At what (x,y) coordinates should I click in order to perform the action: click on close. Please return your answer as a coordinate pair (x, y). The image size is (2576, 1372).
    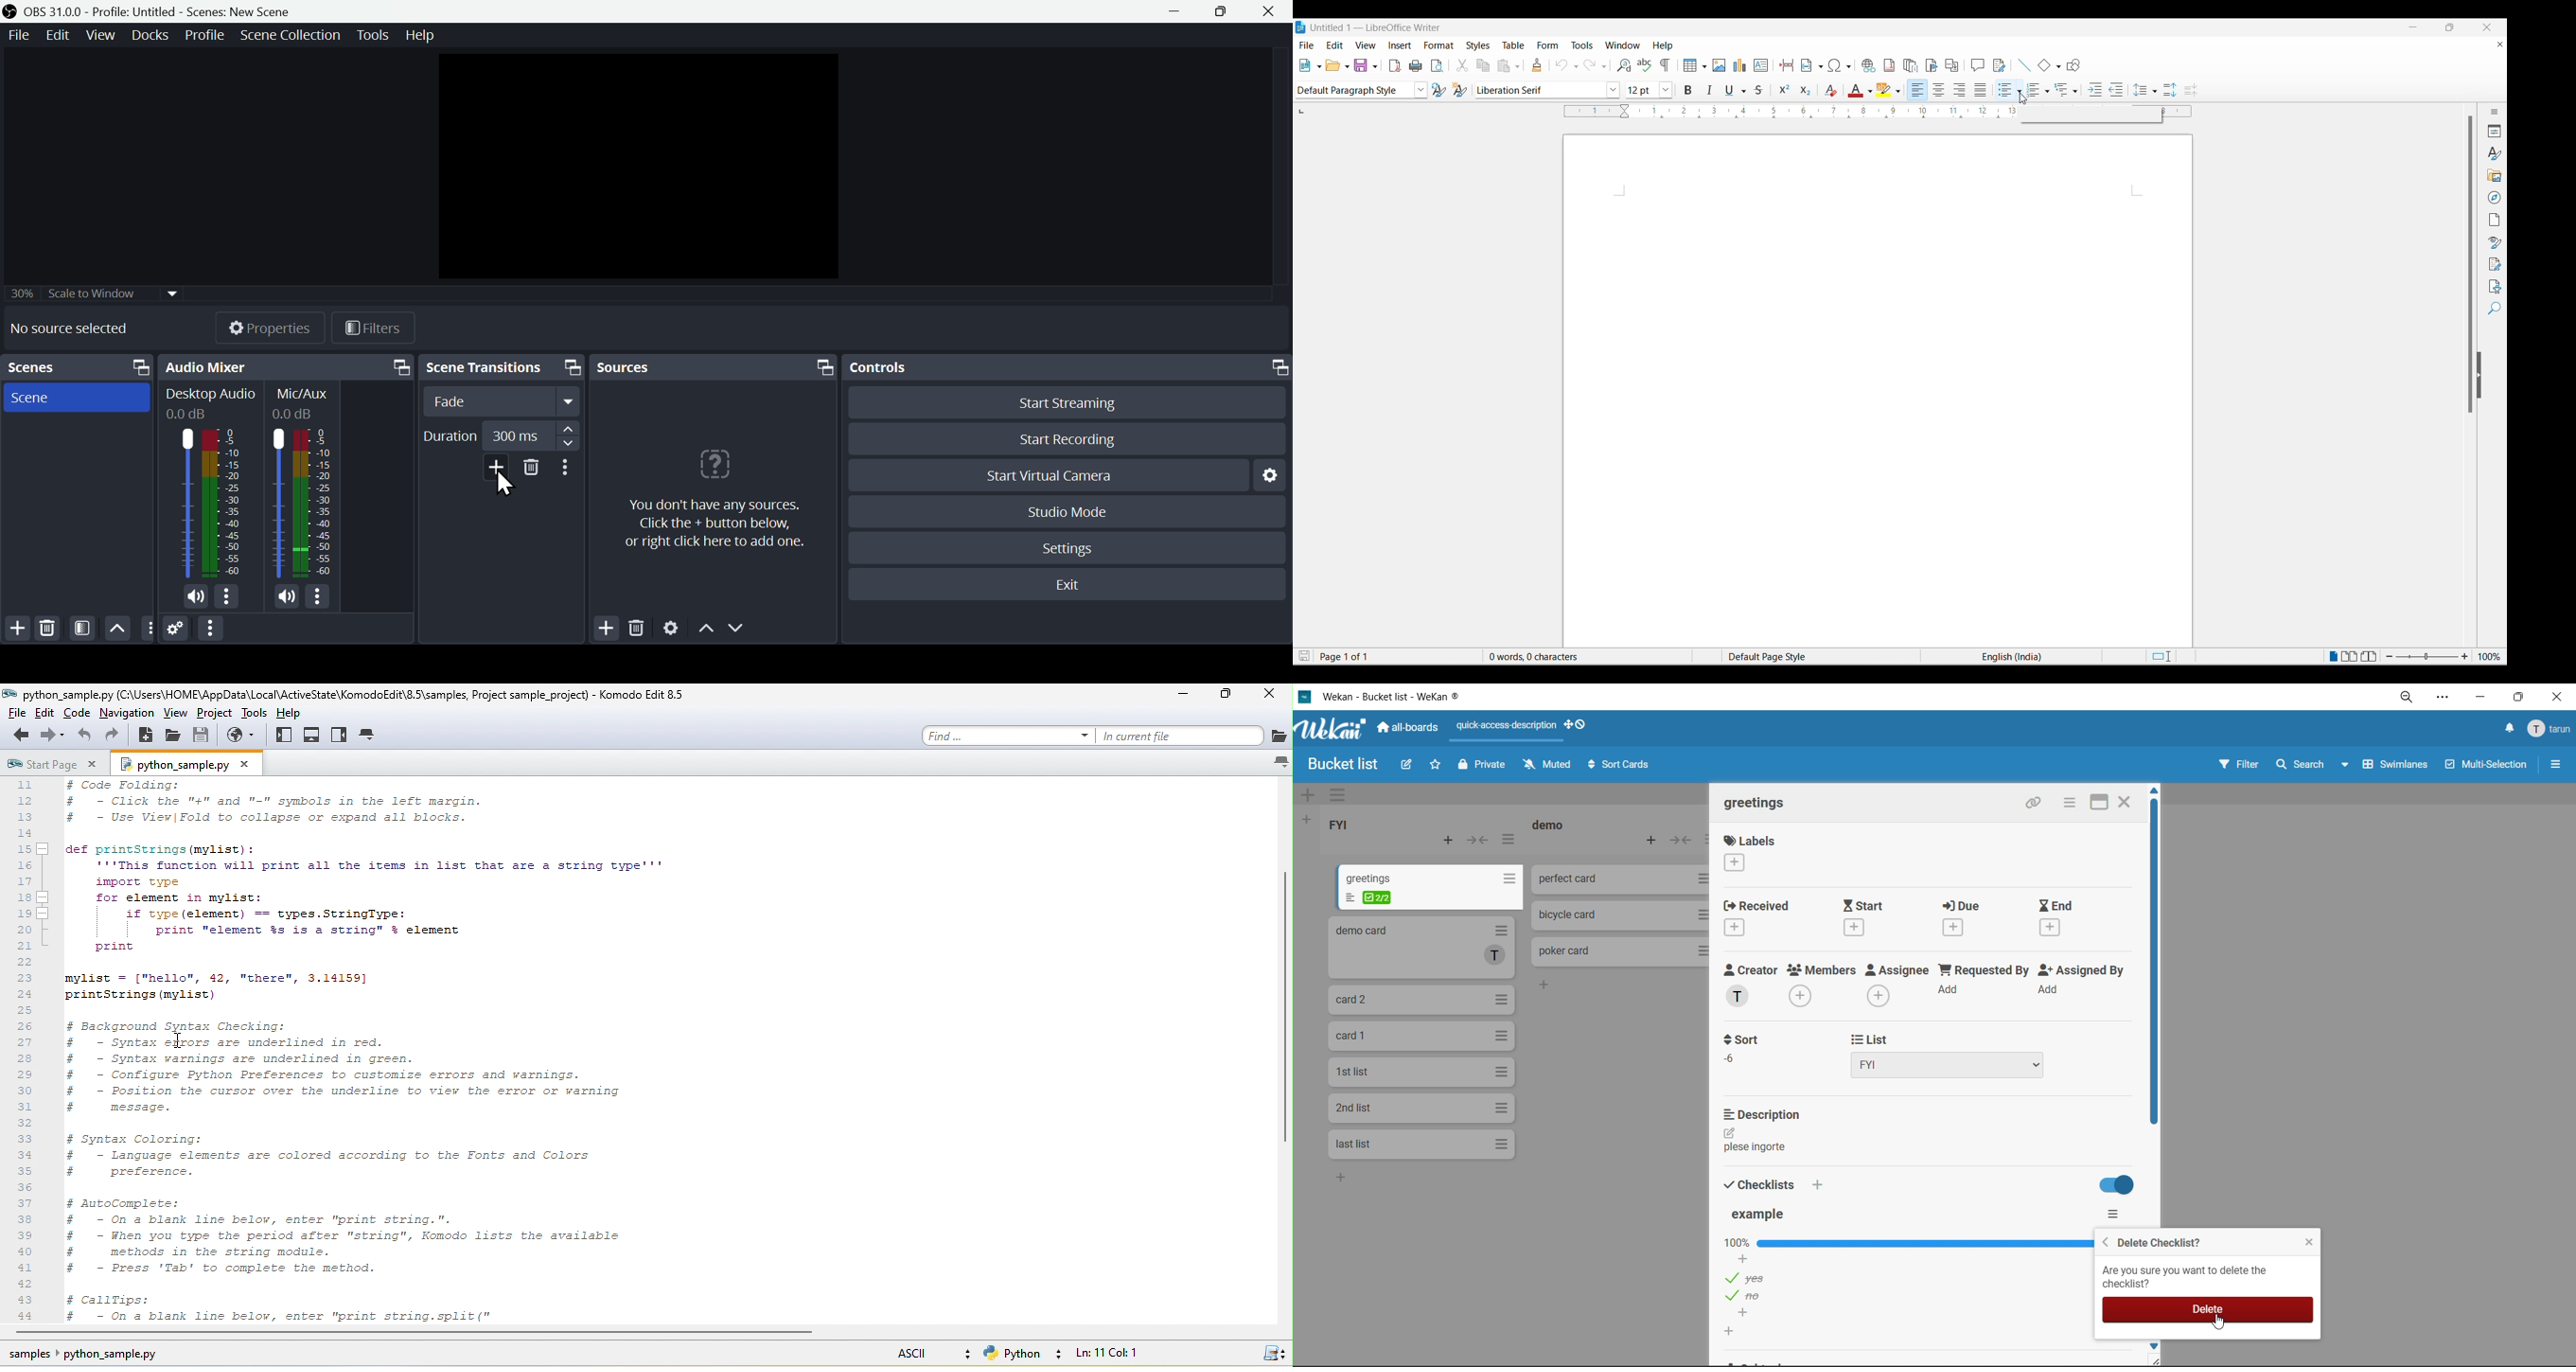
    Looking at the image, I should click on (2560, 696).